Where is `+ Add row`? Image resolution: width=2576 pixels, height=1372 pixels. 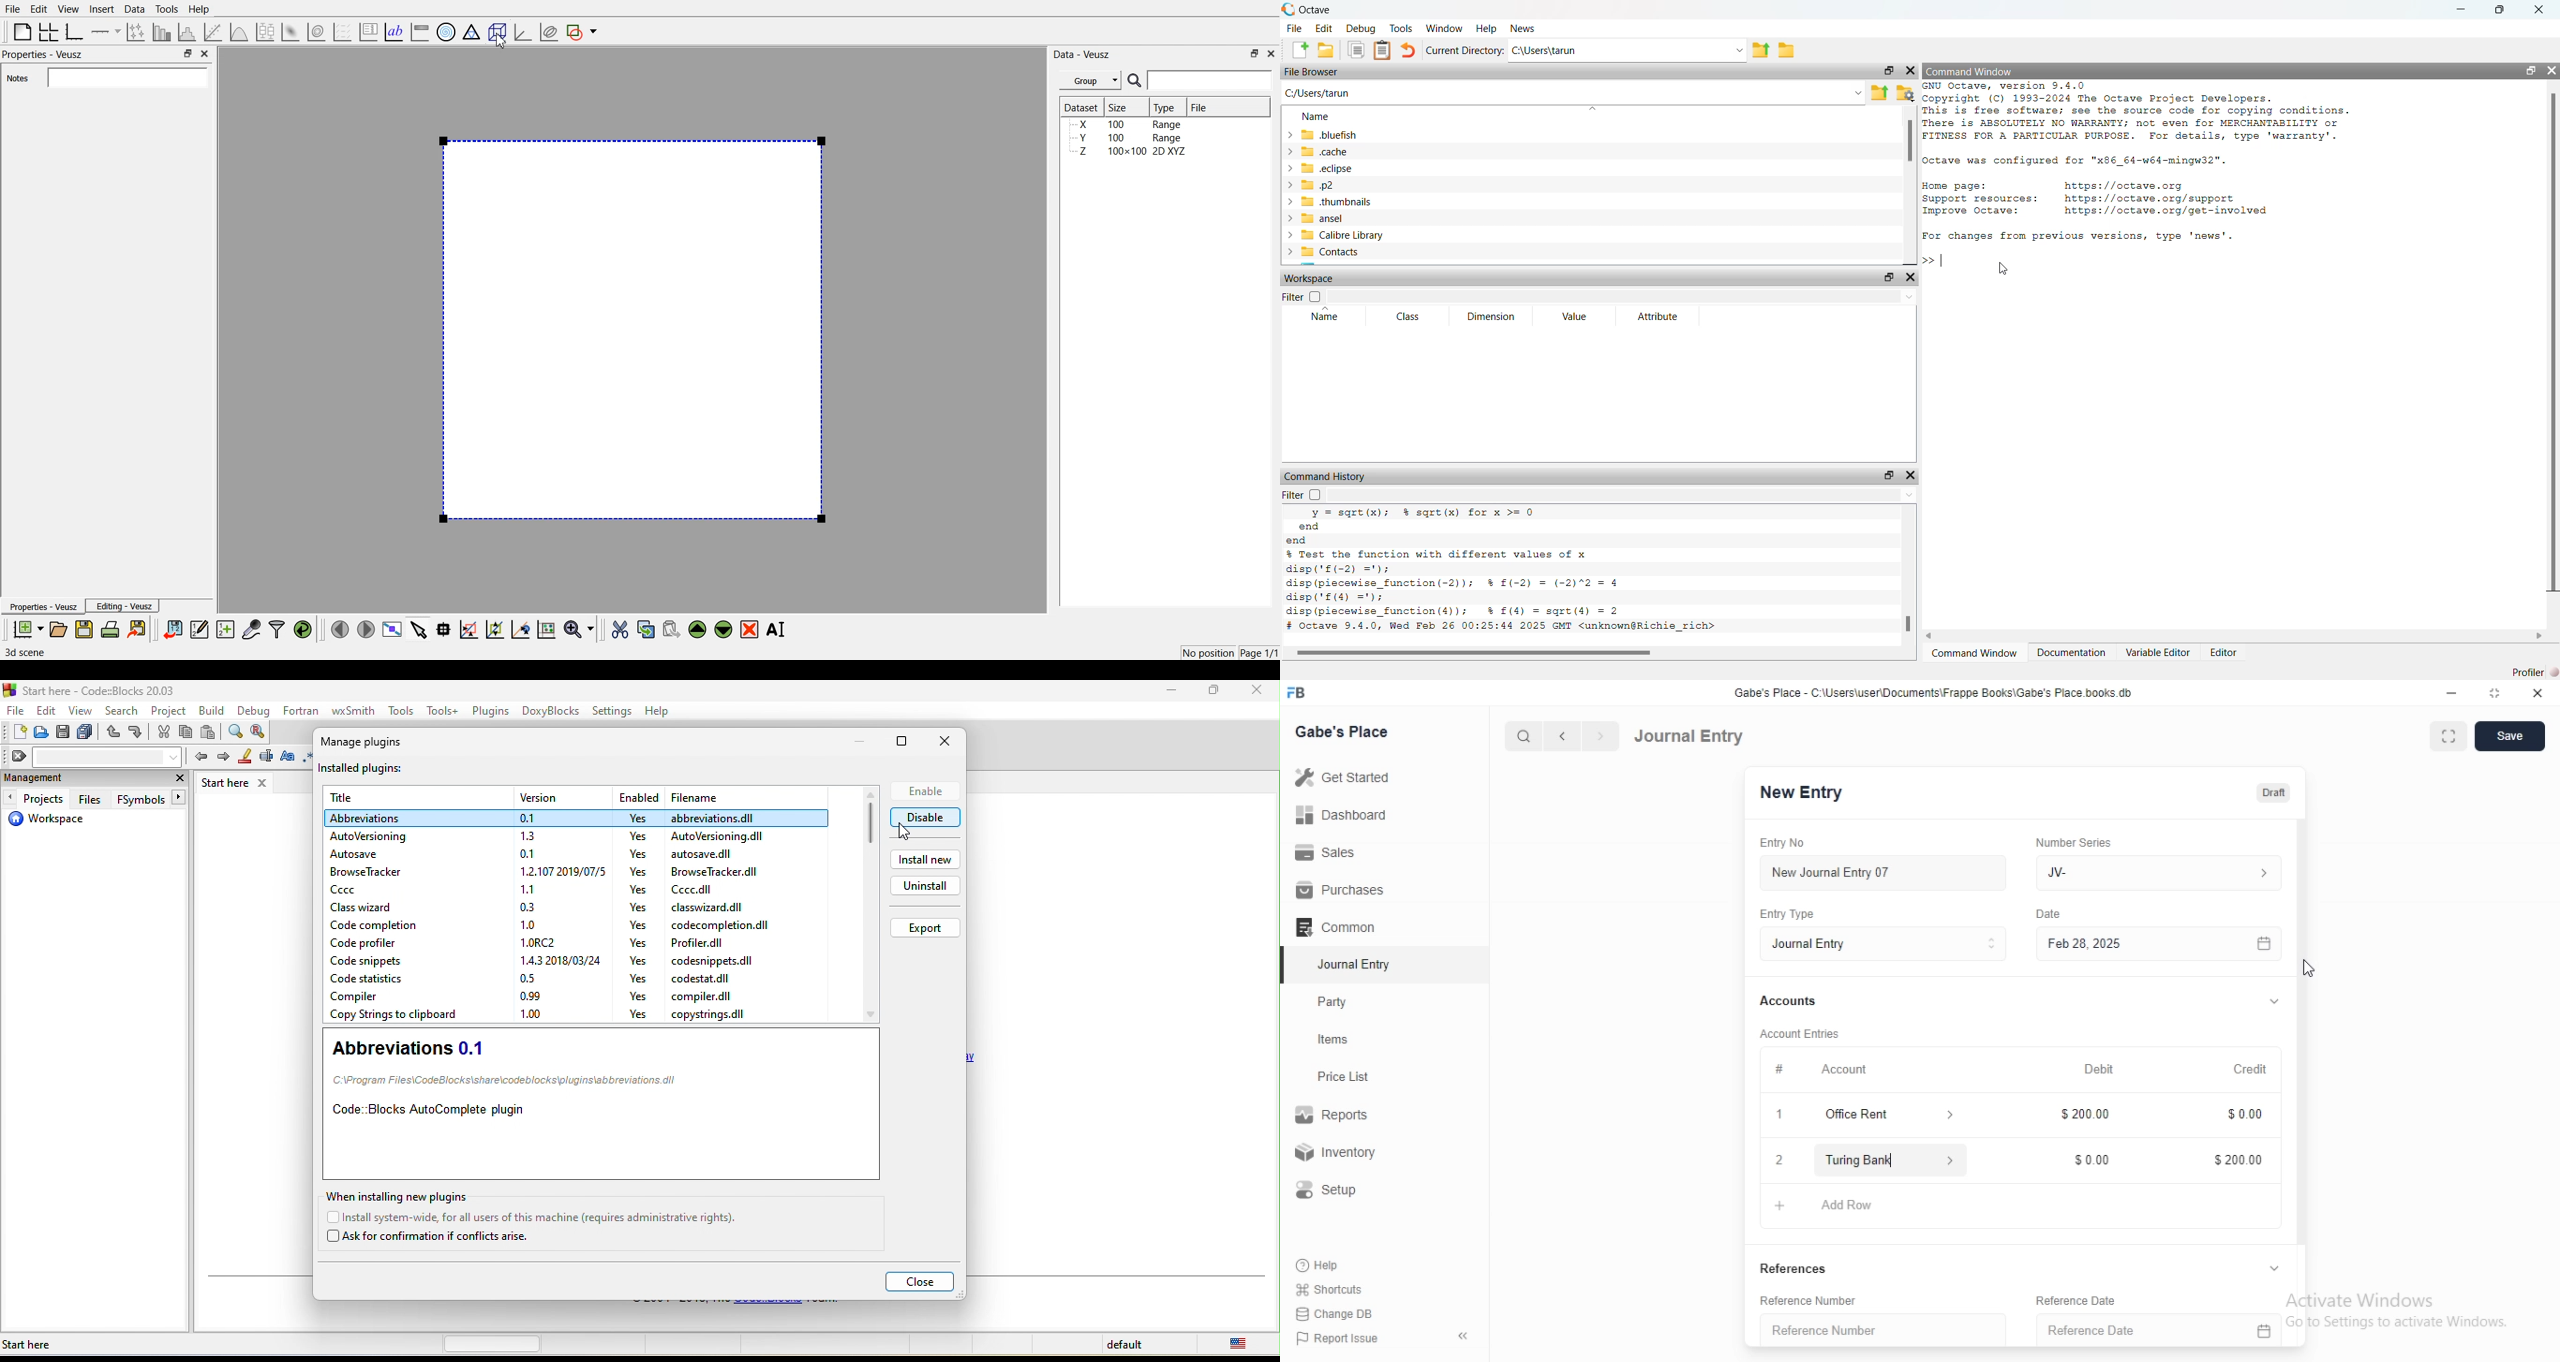
+ Add row is located at coordinates (1779, 1205).